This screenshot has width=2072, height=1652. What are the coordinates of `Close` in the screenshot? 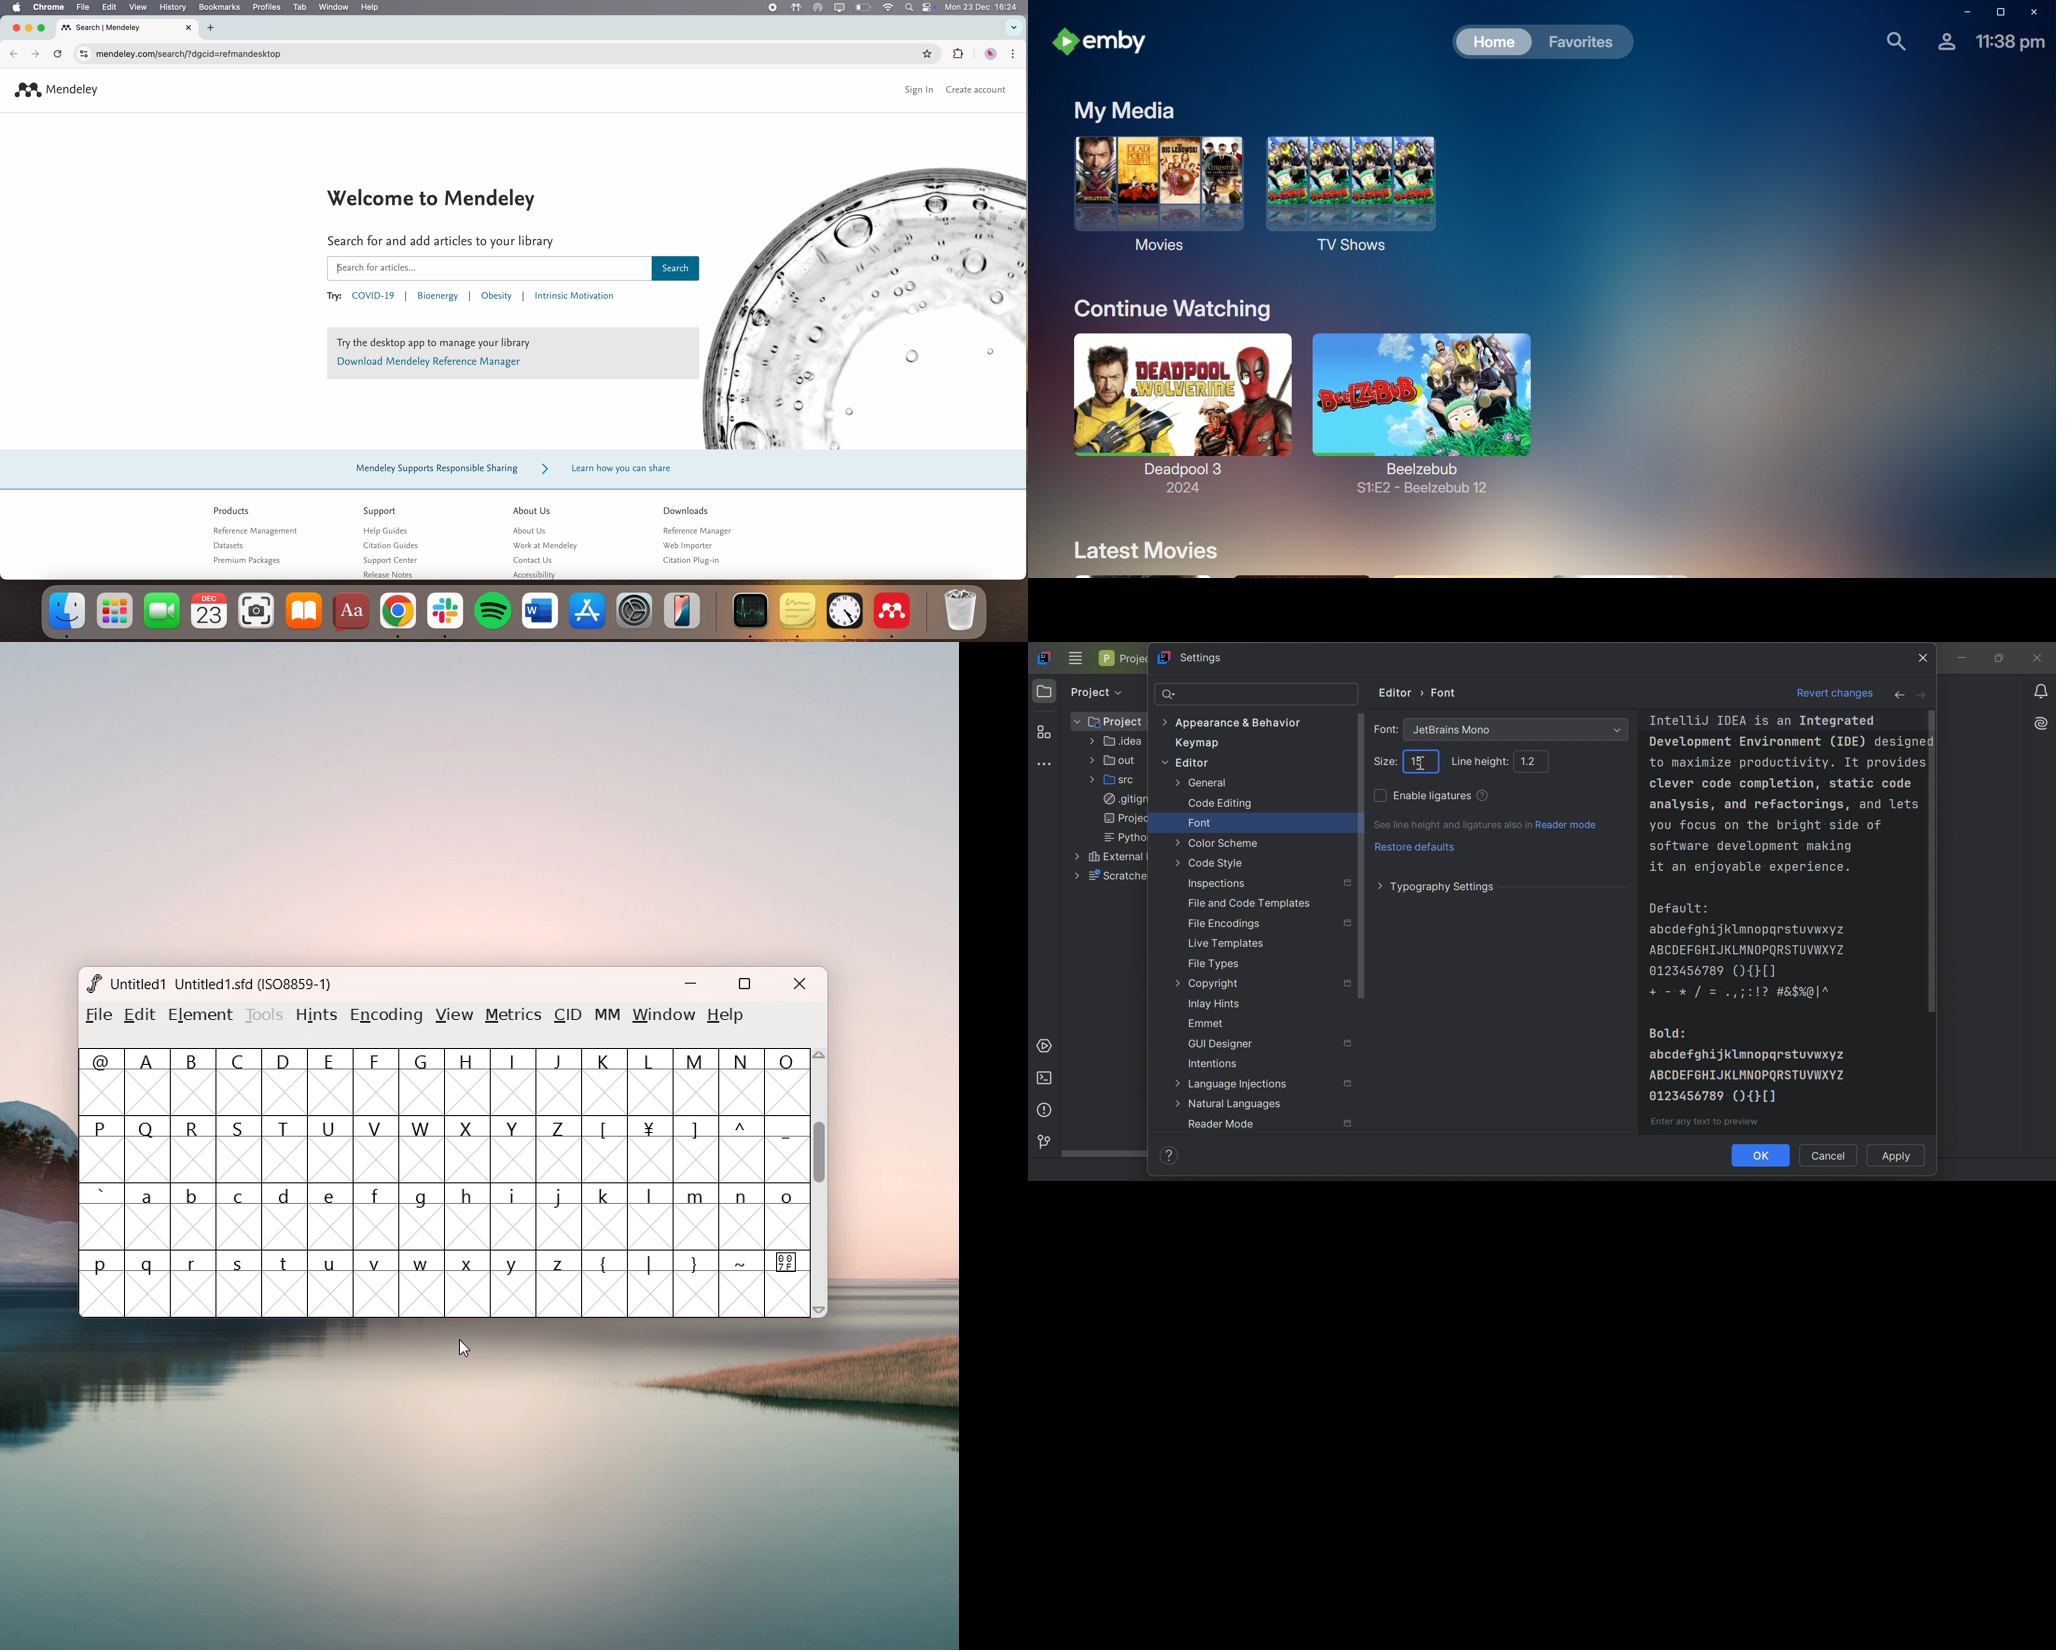 It's located at (2033, 12).